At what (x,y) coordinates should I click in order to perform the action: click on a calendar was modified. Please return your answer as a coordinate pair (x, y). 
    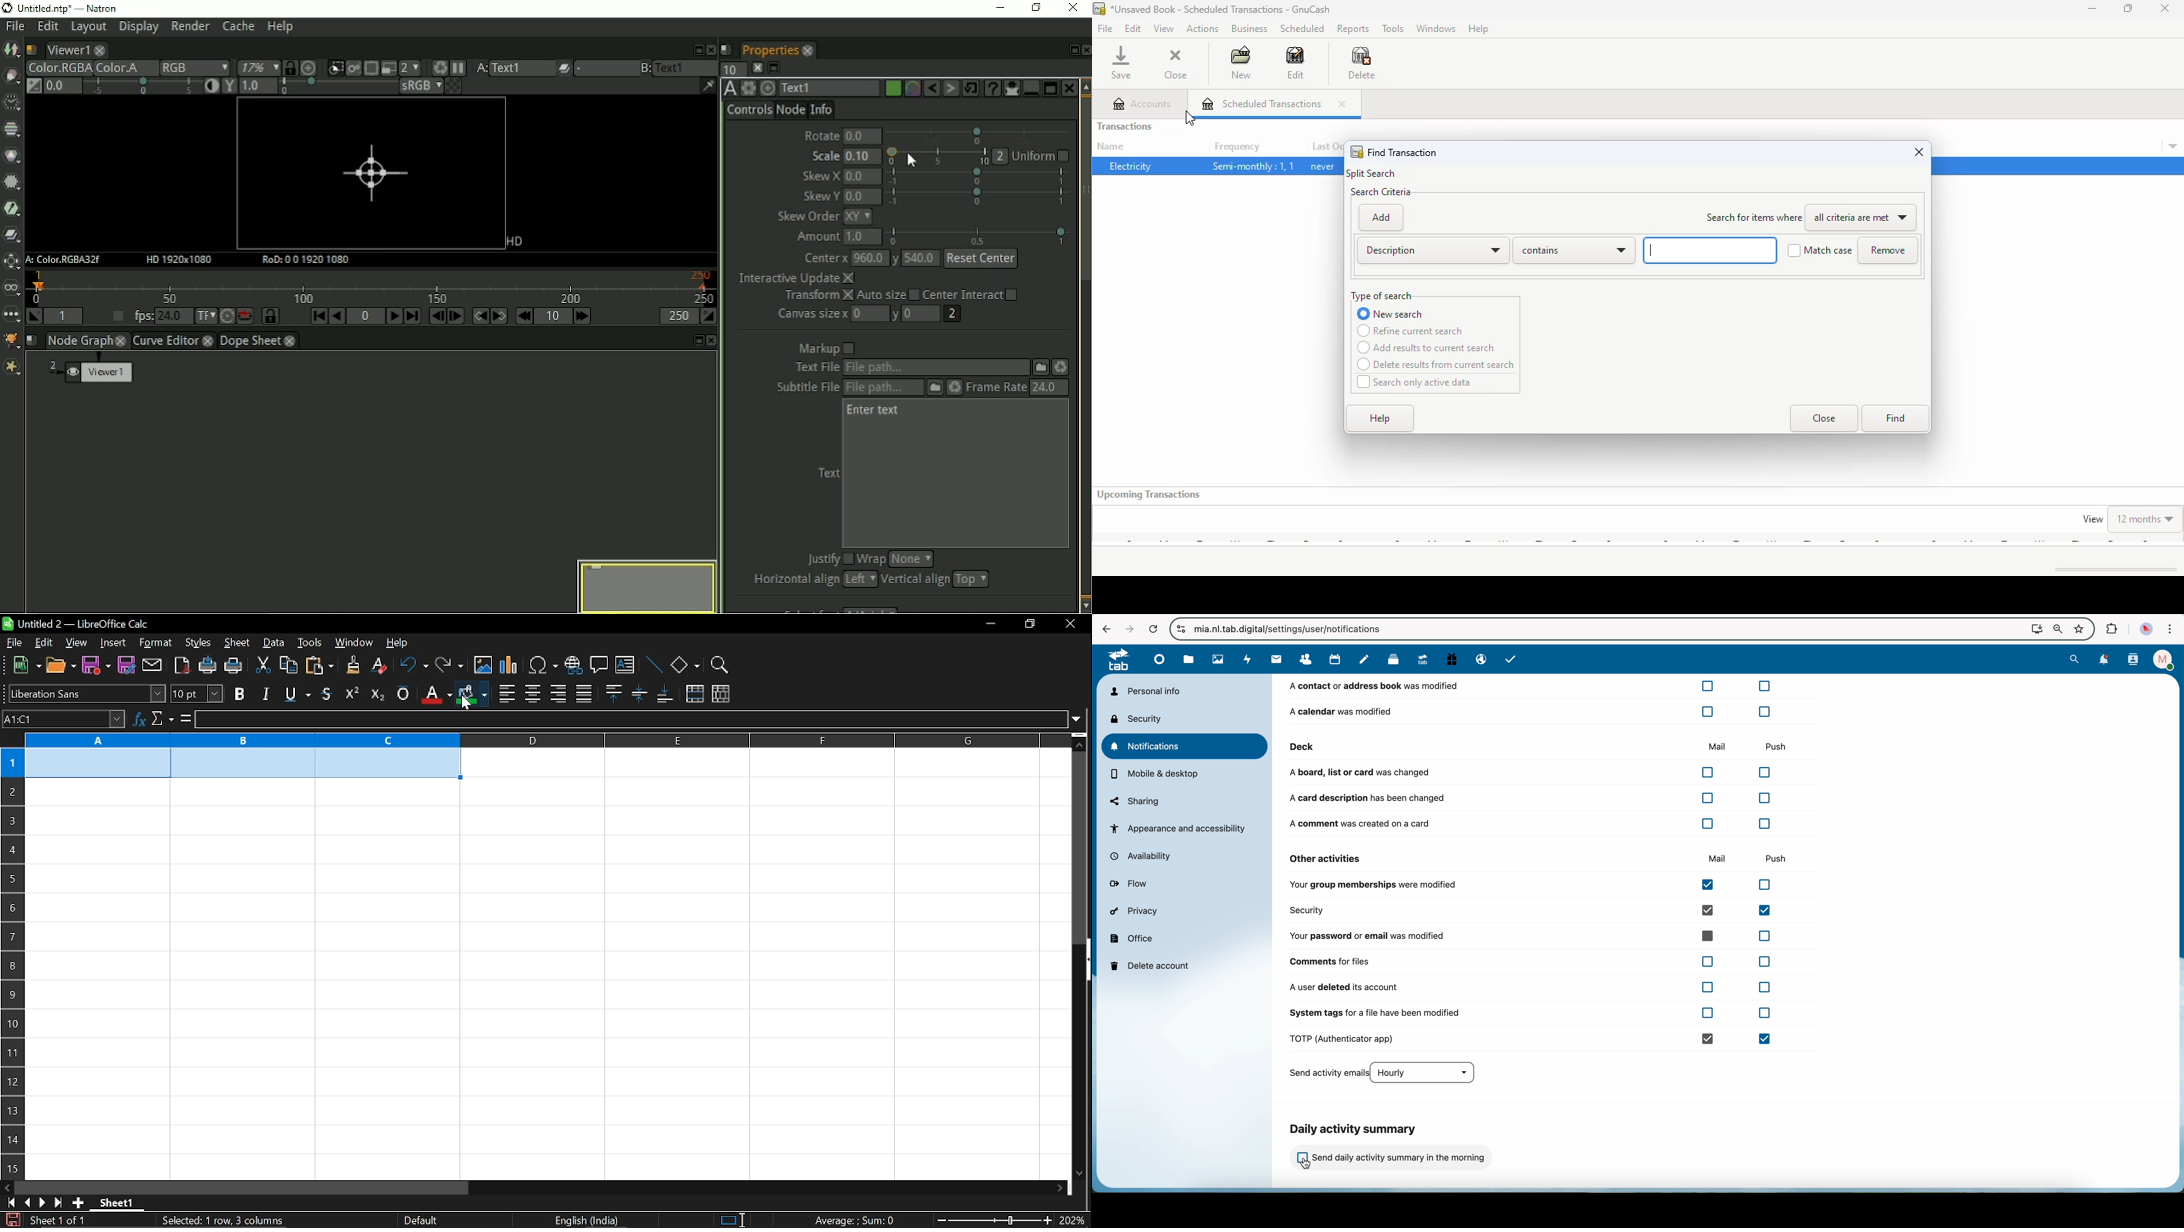
    Looking at the image, I should click on (1529, 711).